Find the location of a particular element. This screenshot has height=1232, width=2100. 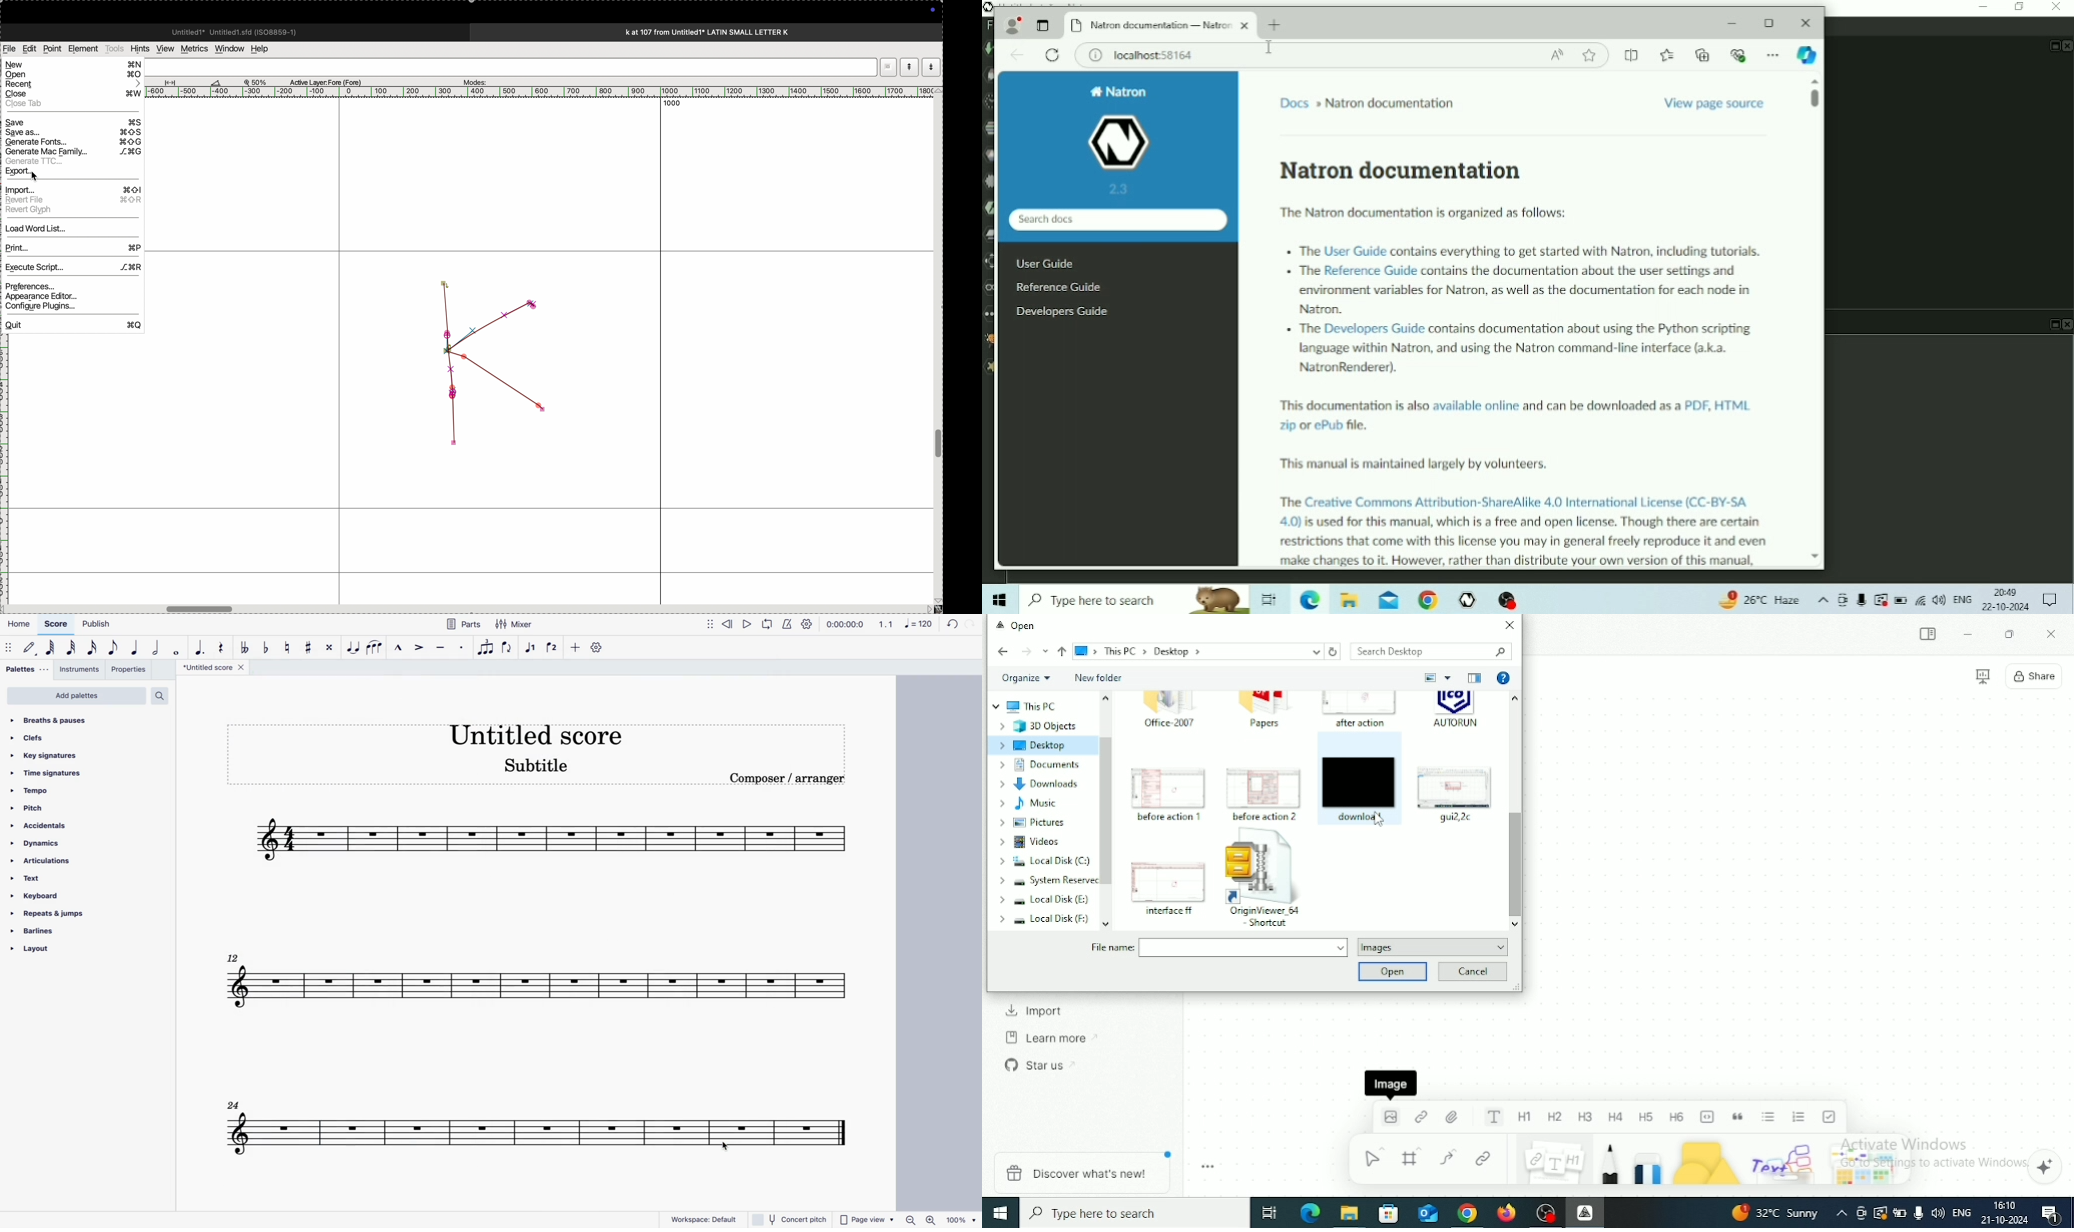

Mic is located at coordinates (1918, 1213).